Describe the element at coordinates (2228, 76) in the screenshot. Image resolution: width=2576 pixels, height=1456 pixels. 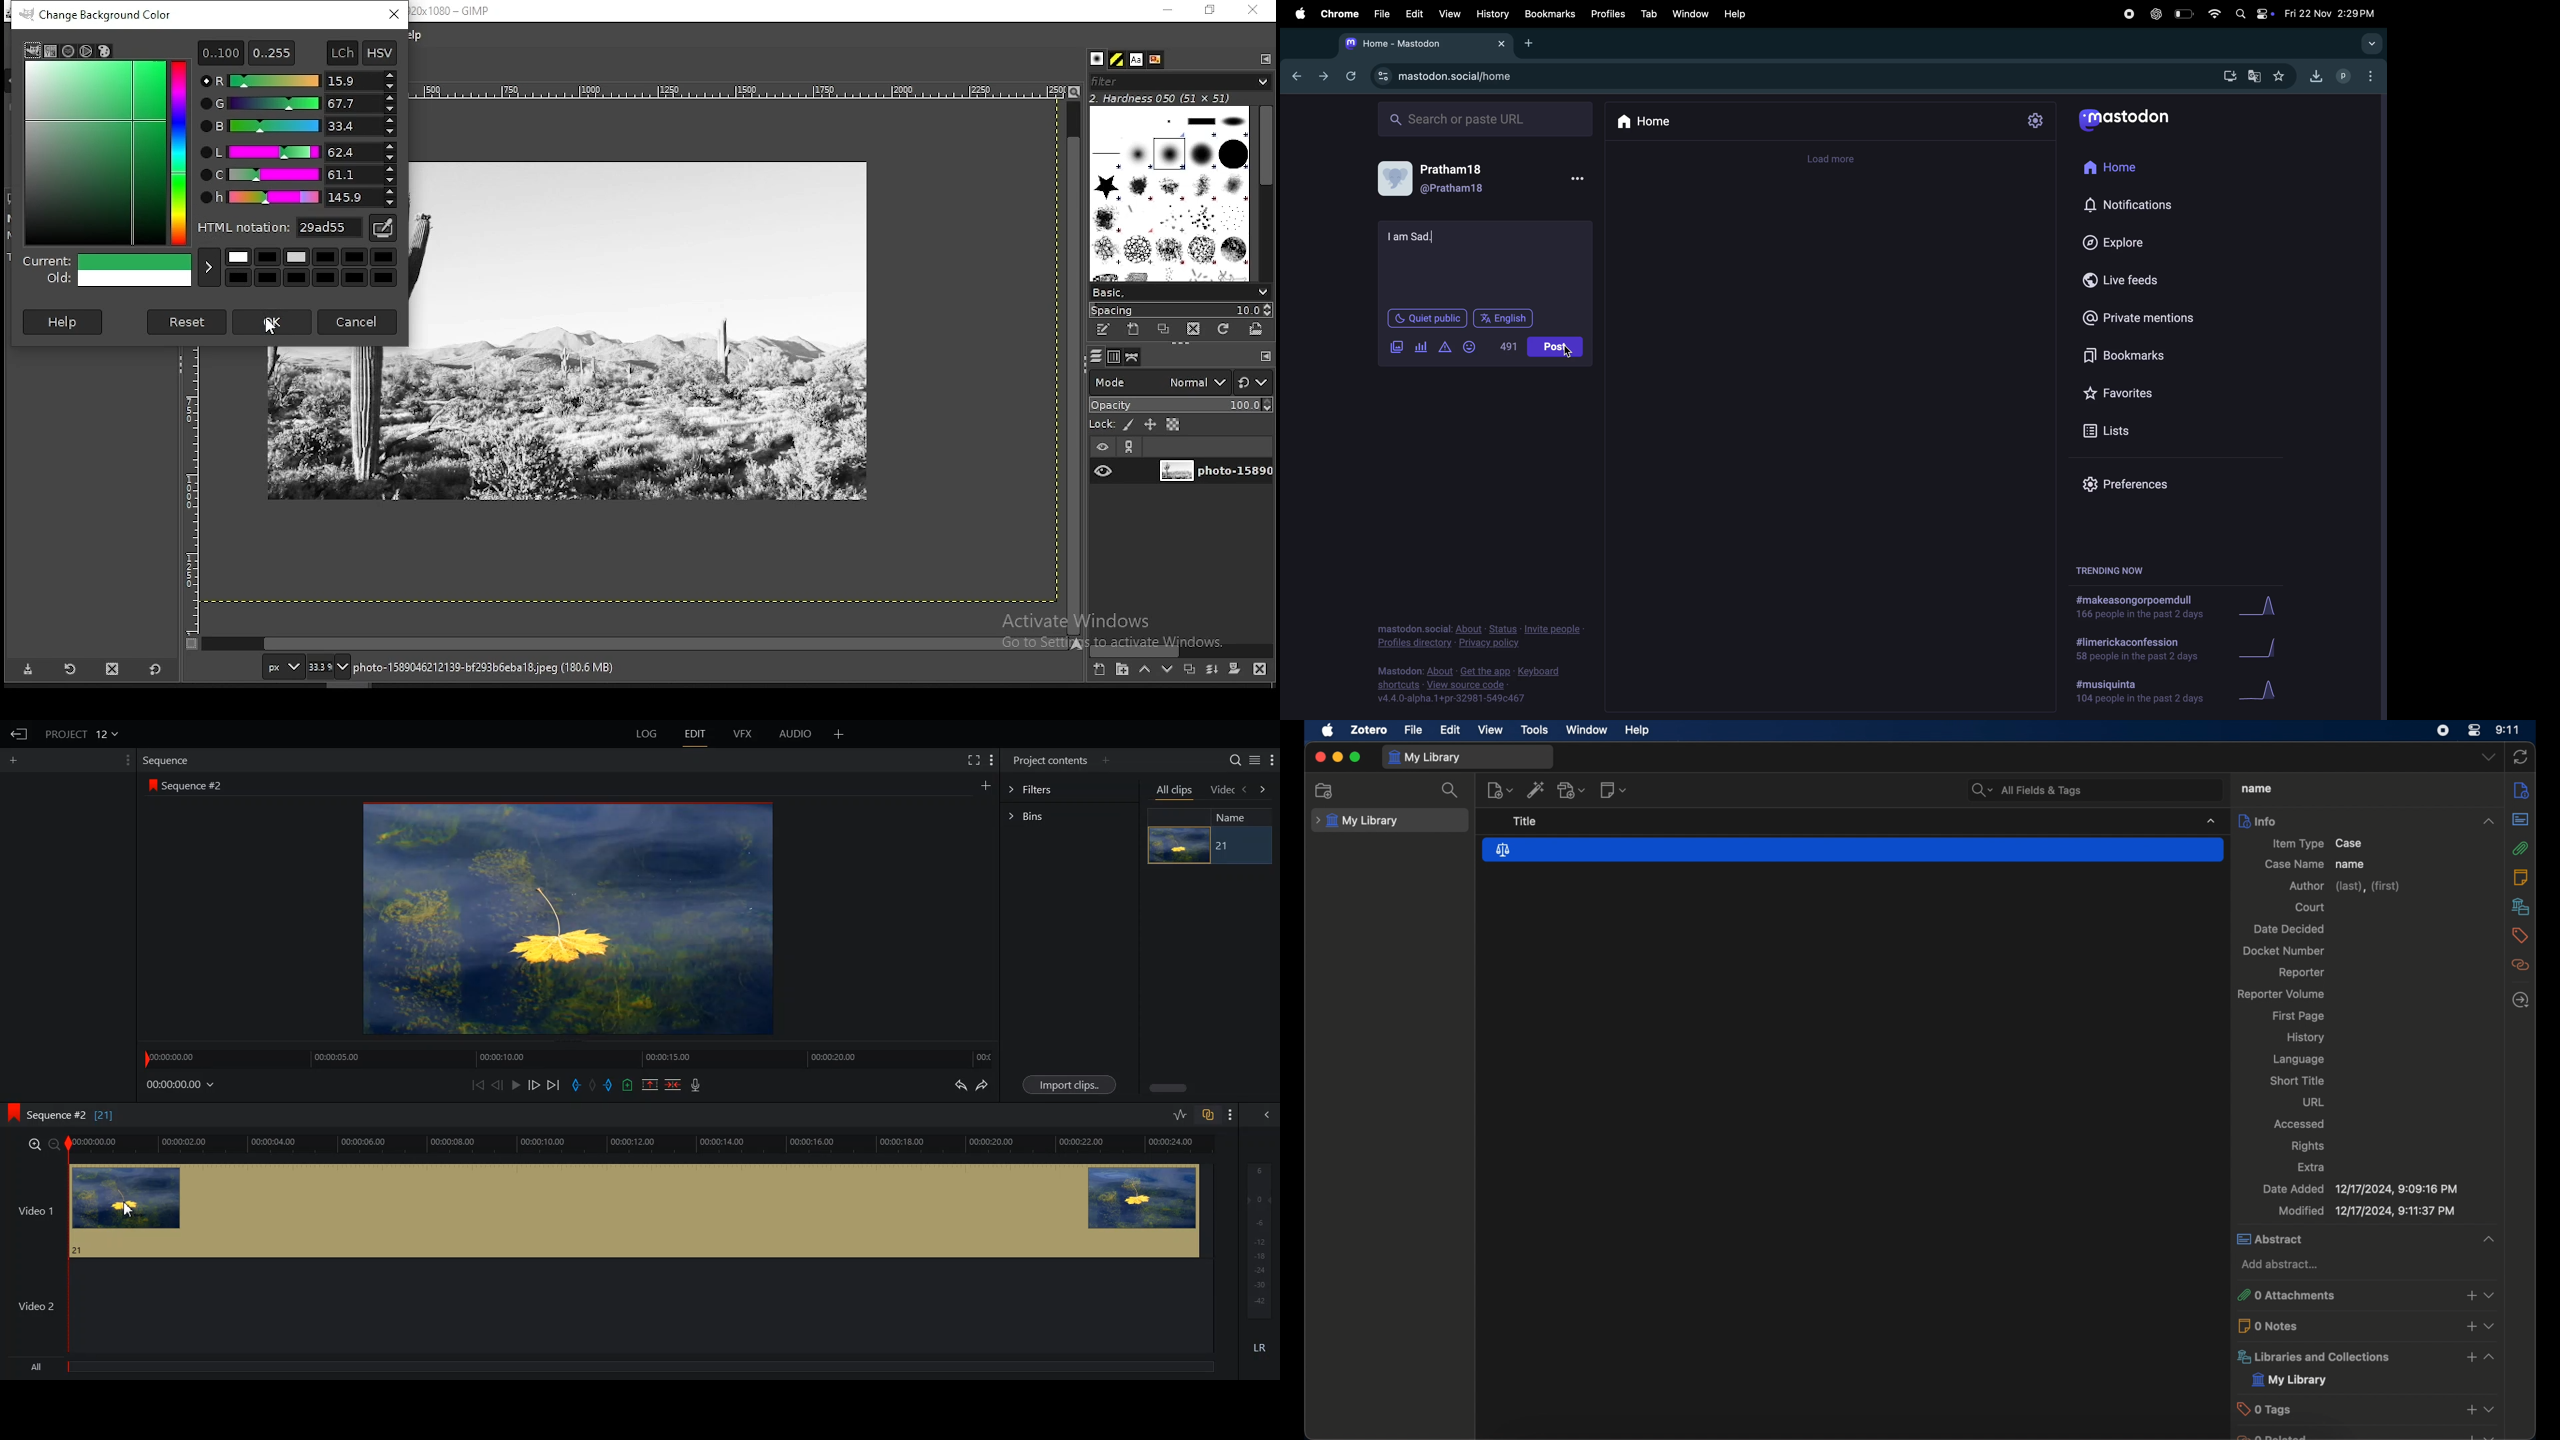
I see `download` at that location.